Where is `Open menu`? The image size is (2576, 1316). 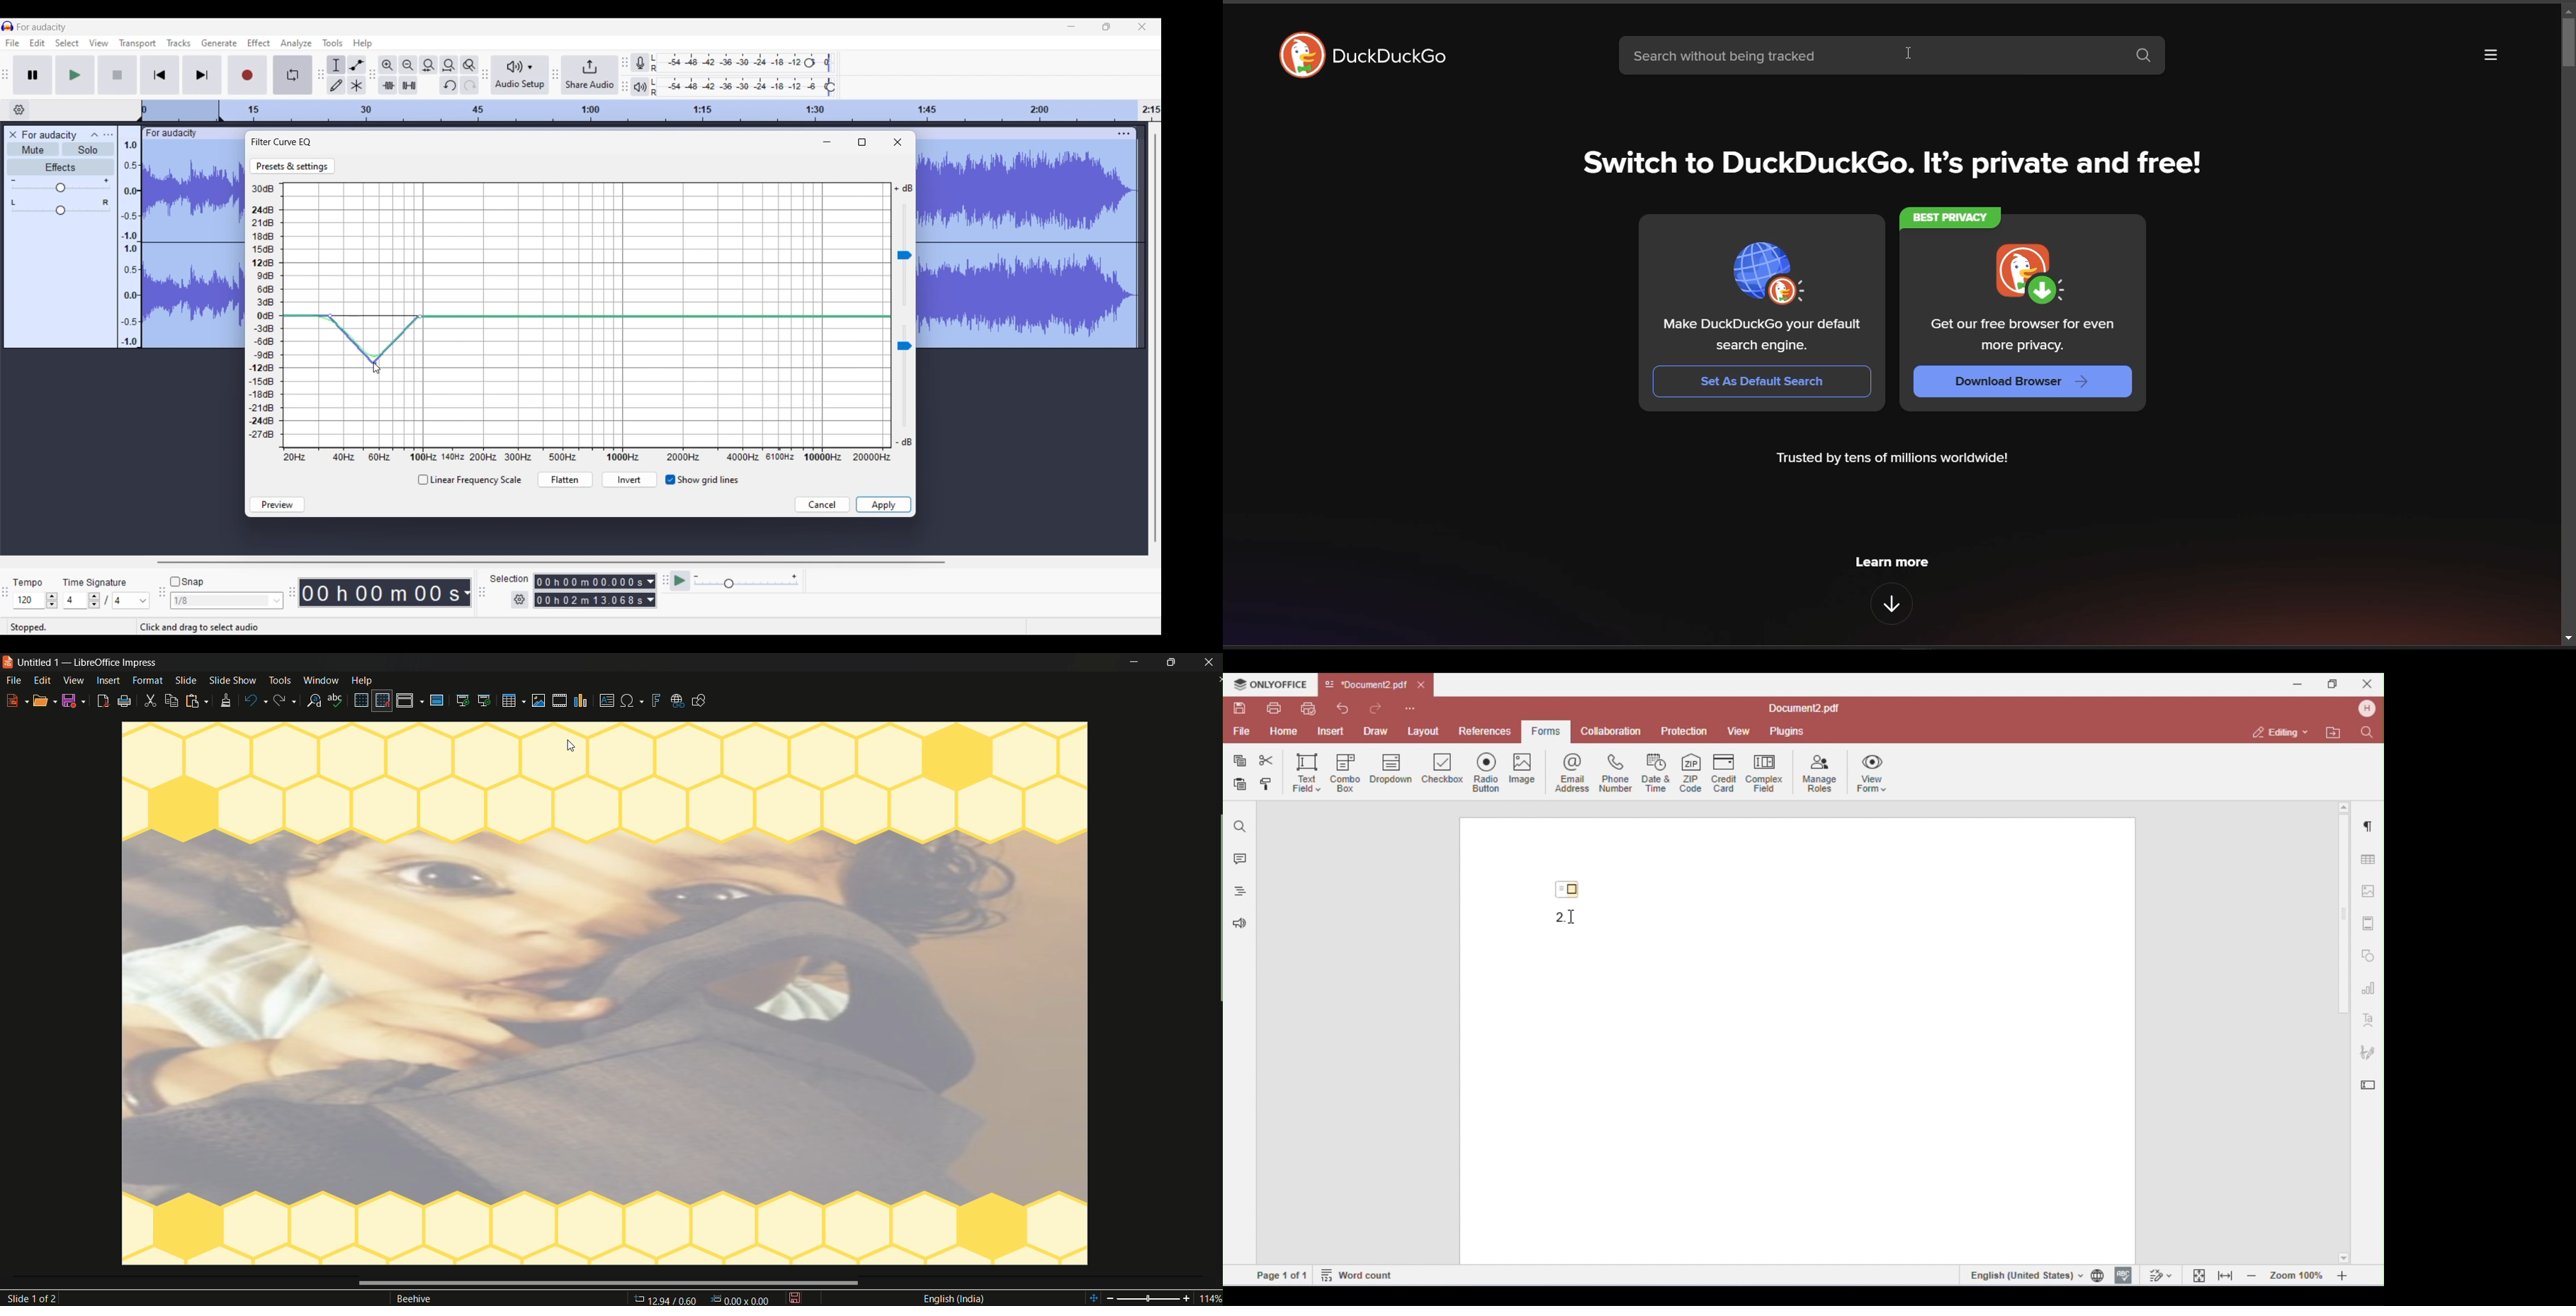
Open menu is located at coordinates (108, 134).